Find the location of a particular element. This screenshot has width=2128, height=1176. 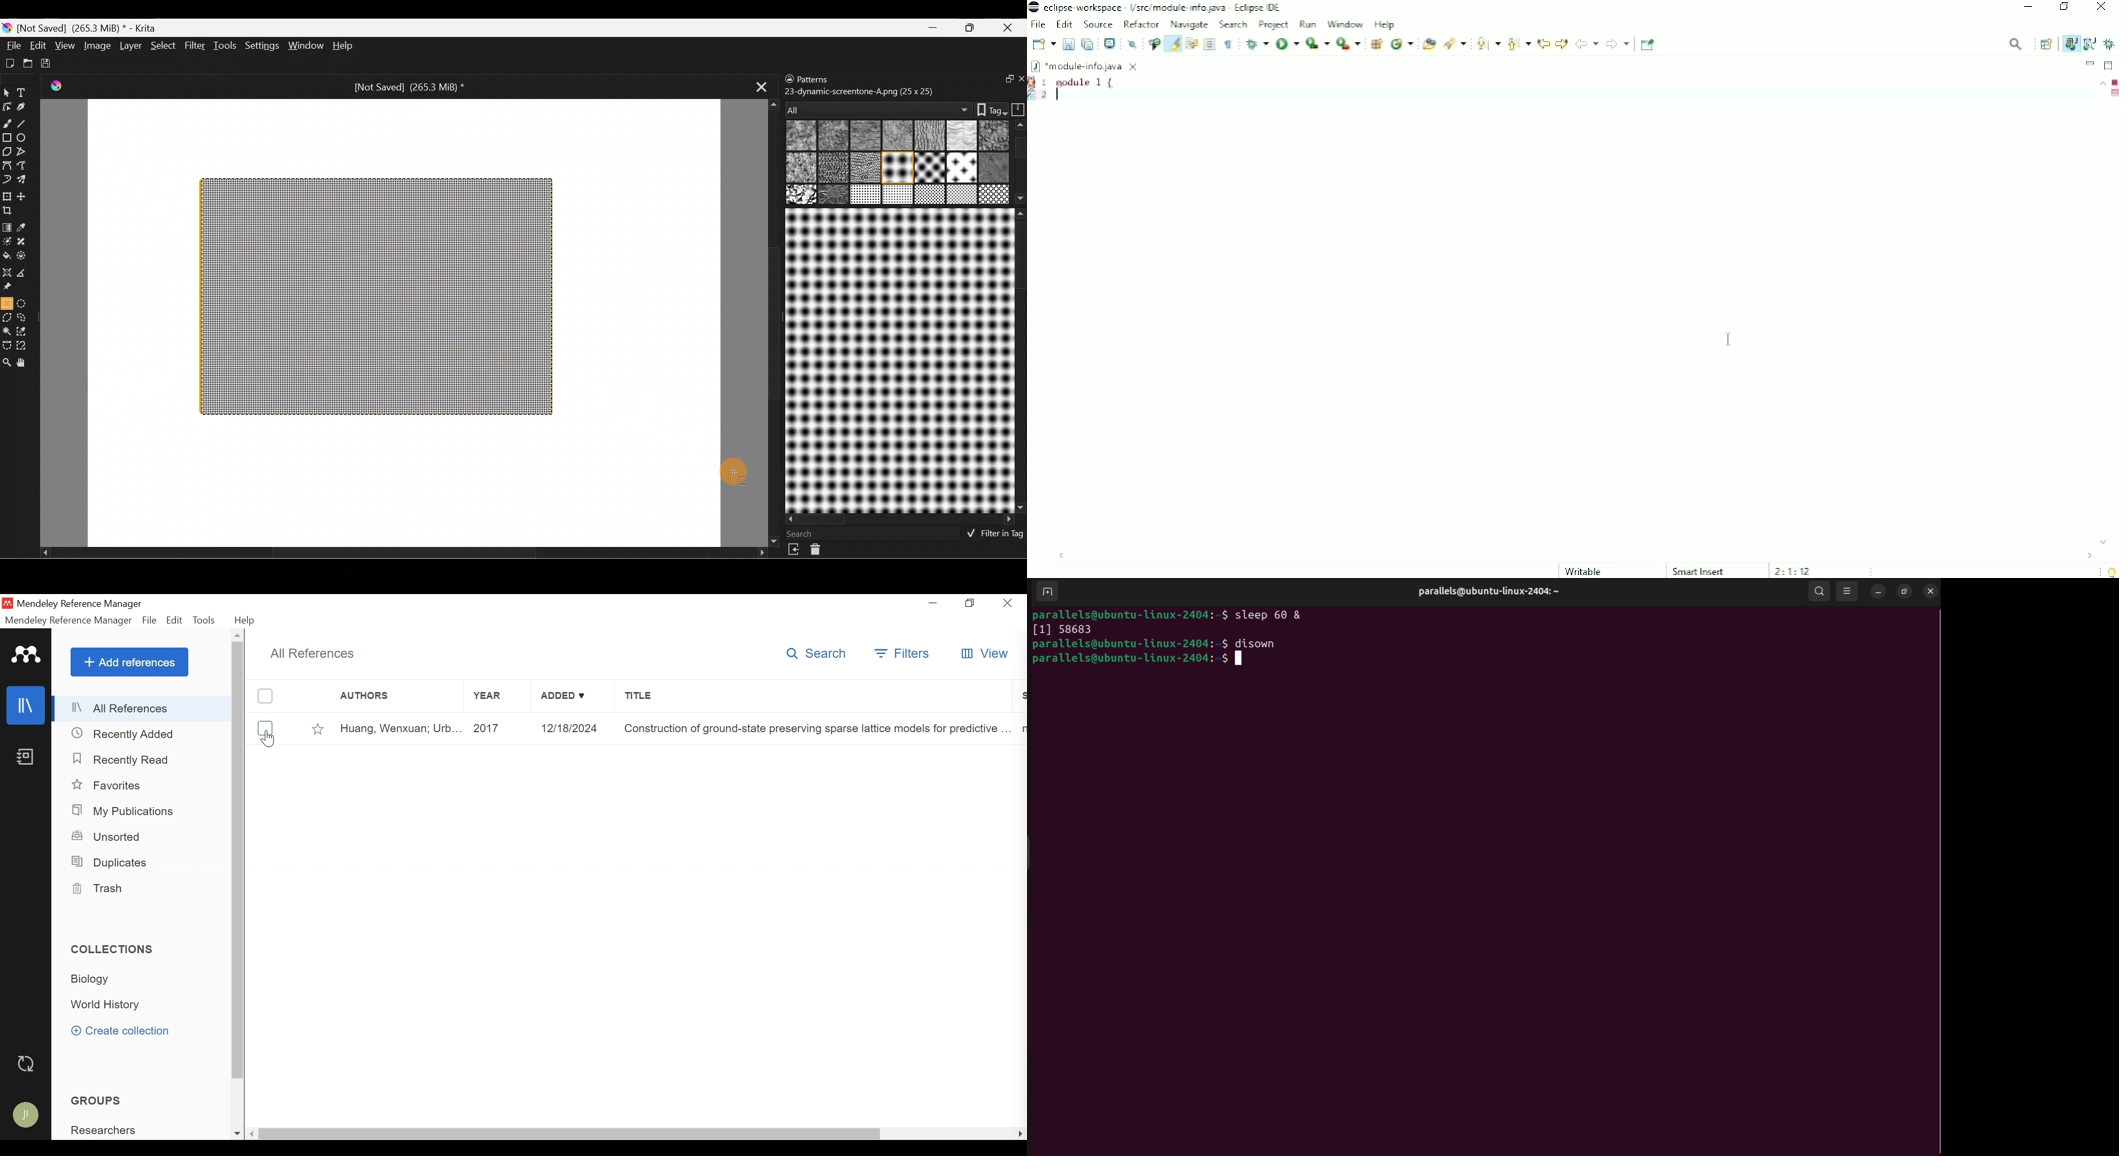

Duplicates is located at coordinates (111, 862).